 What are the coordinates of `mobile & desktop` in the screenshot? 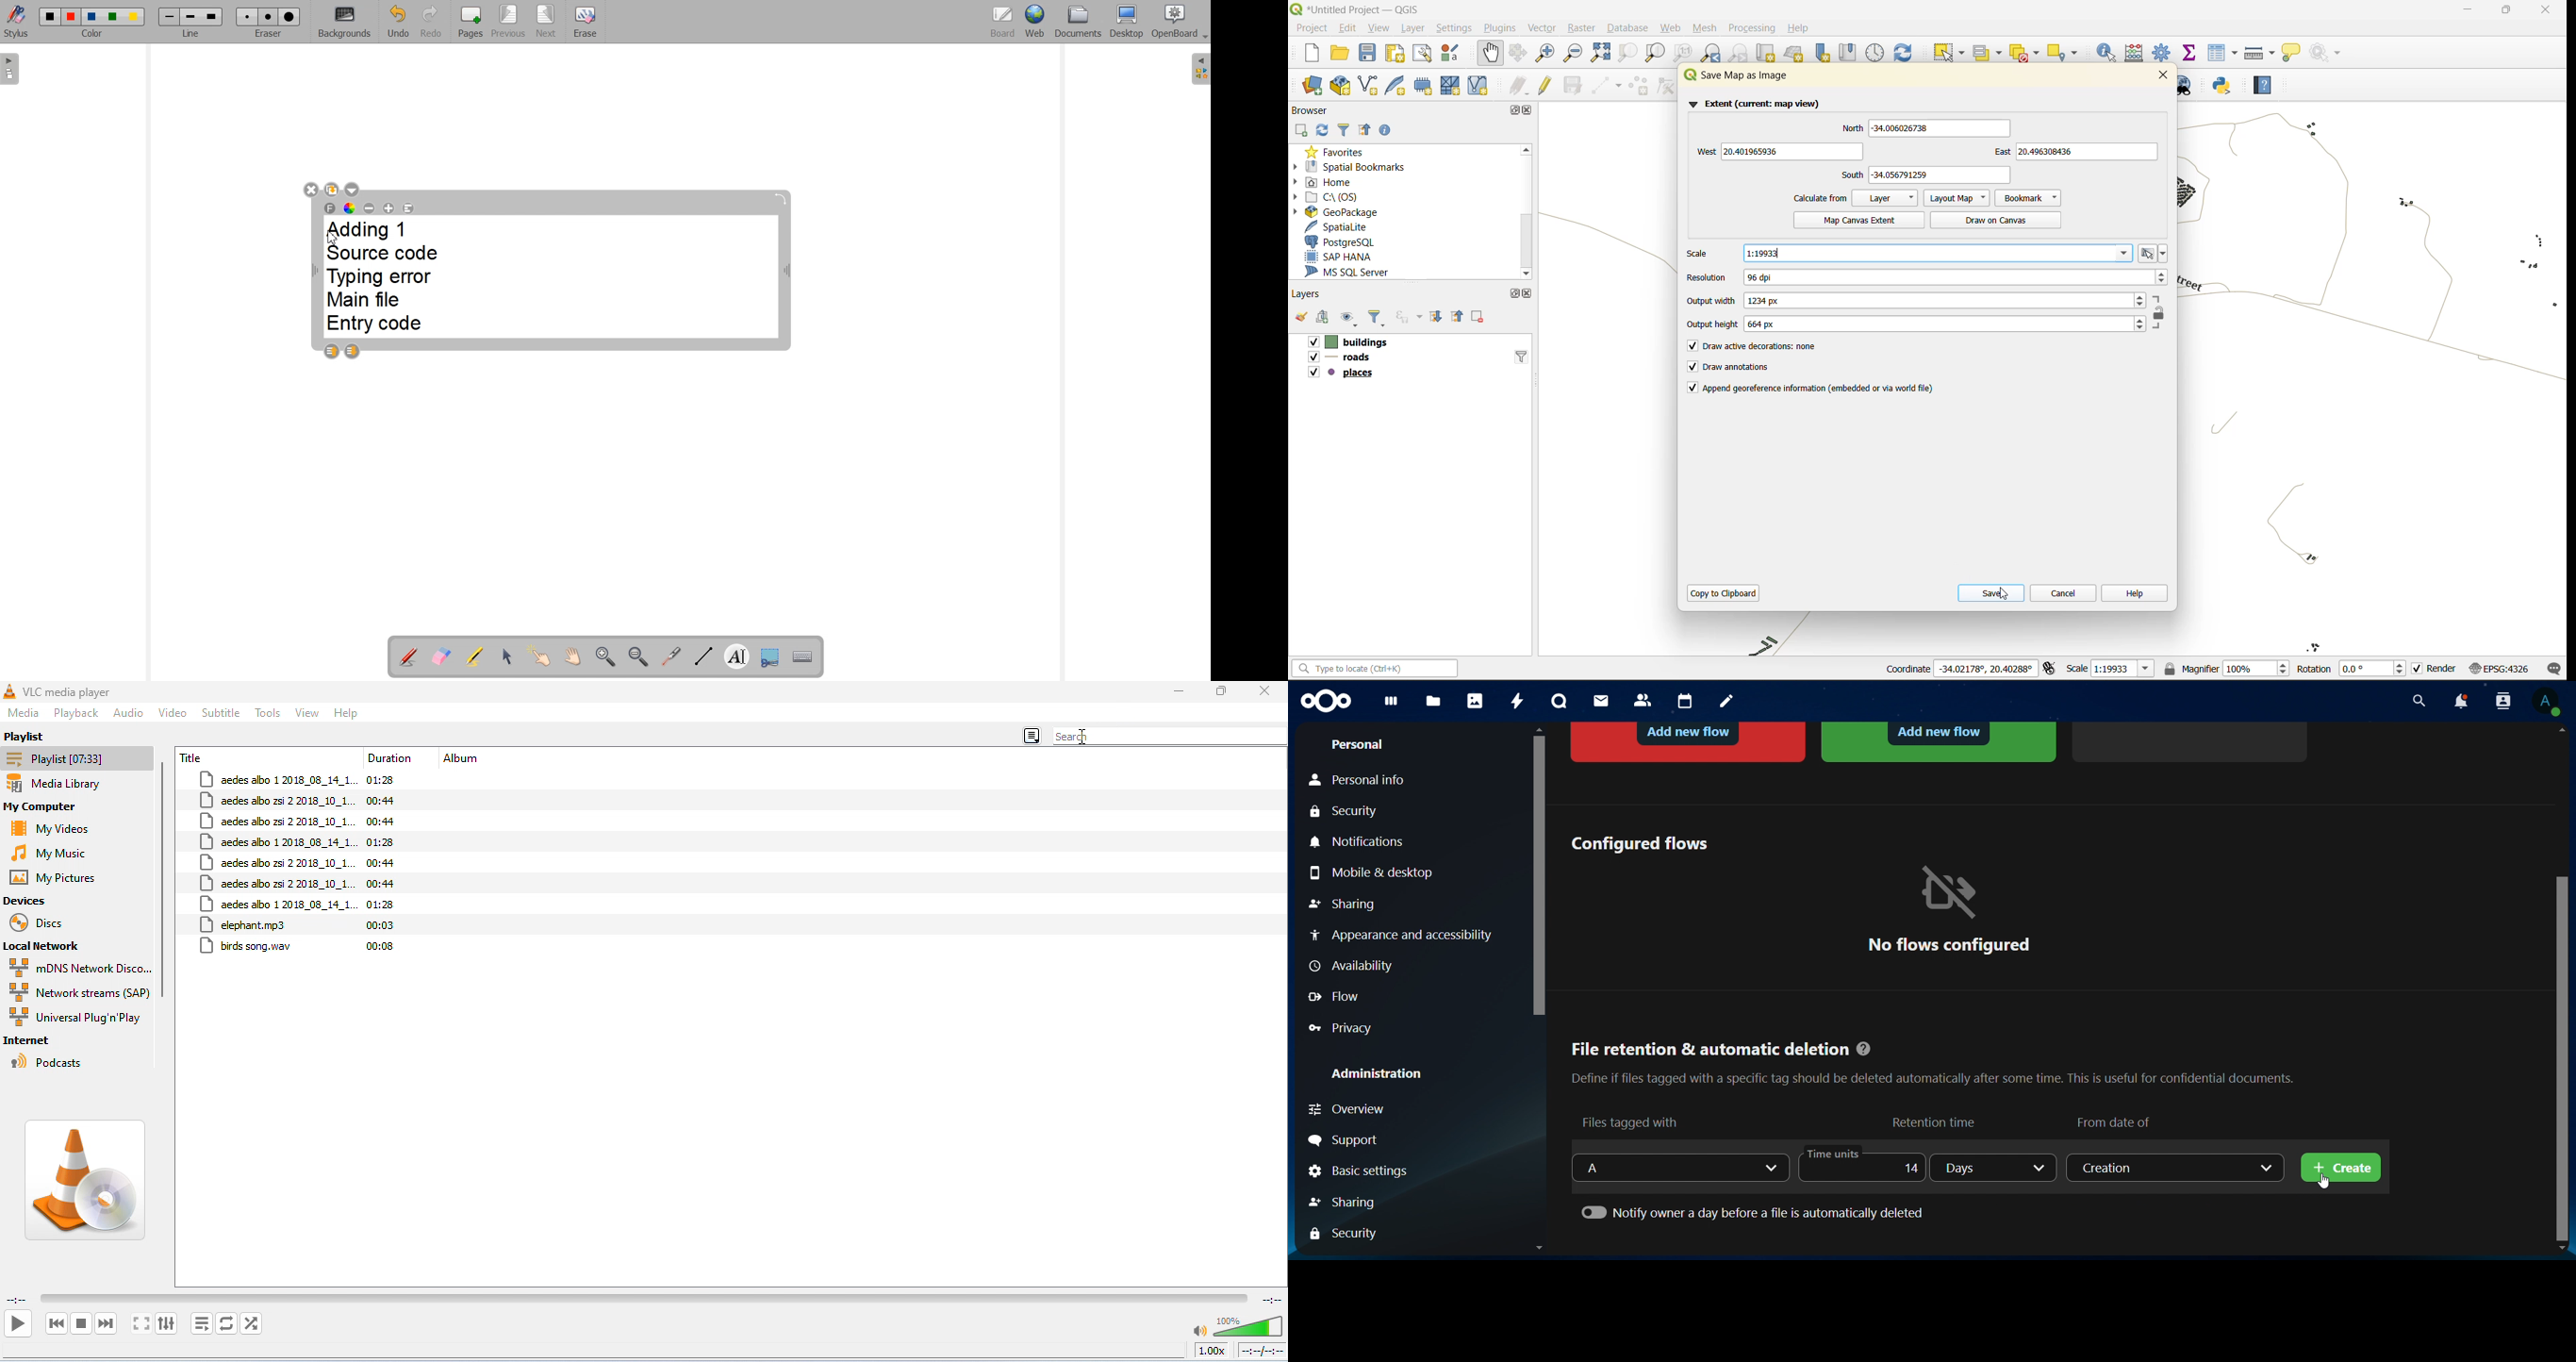 It's located at (1375, 872).